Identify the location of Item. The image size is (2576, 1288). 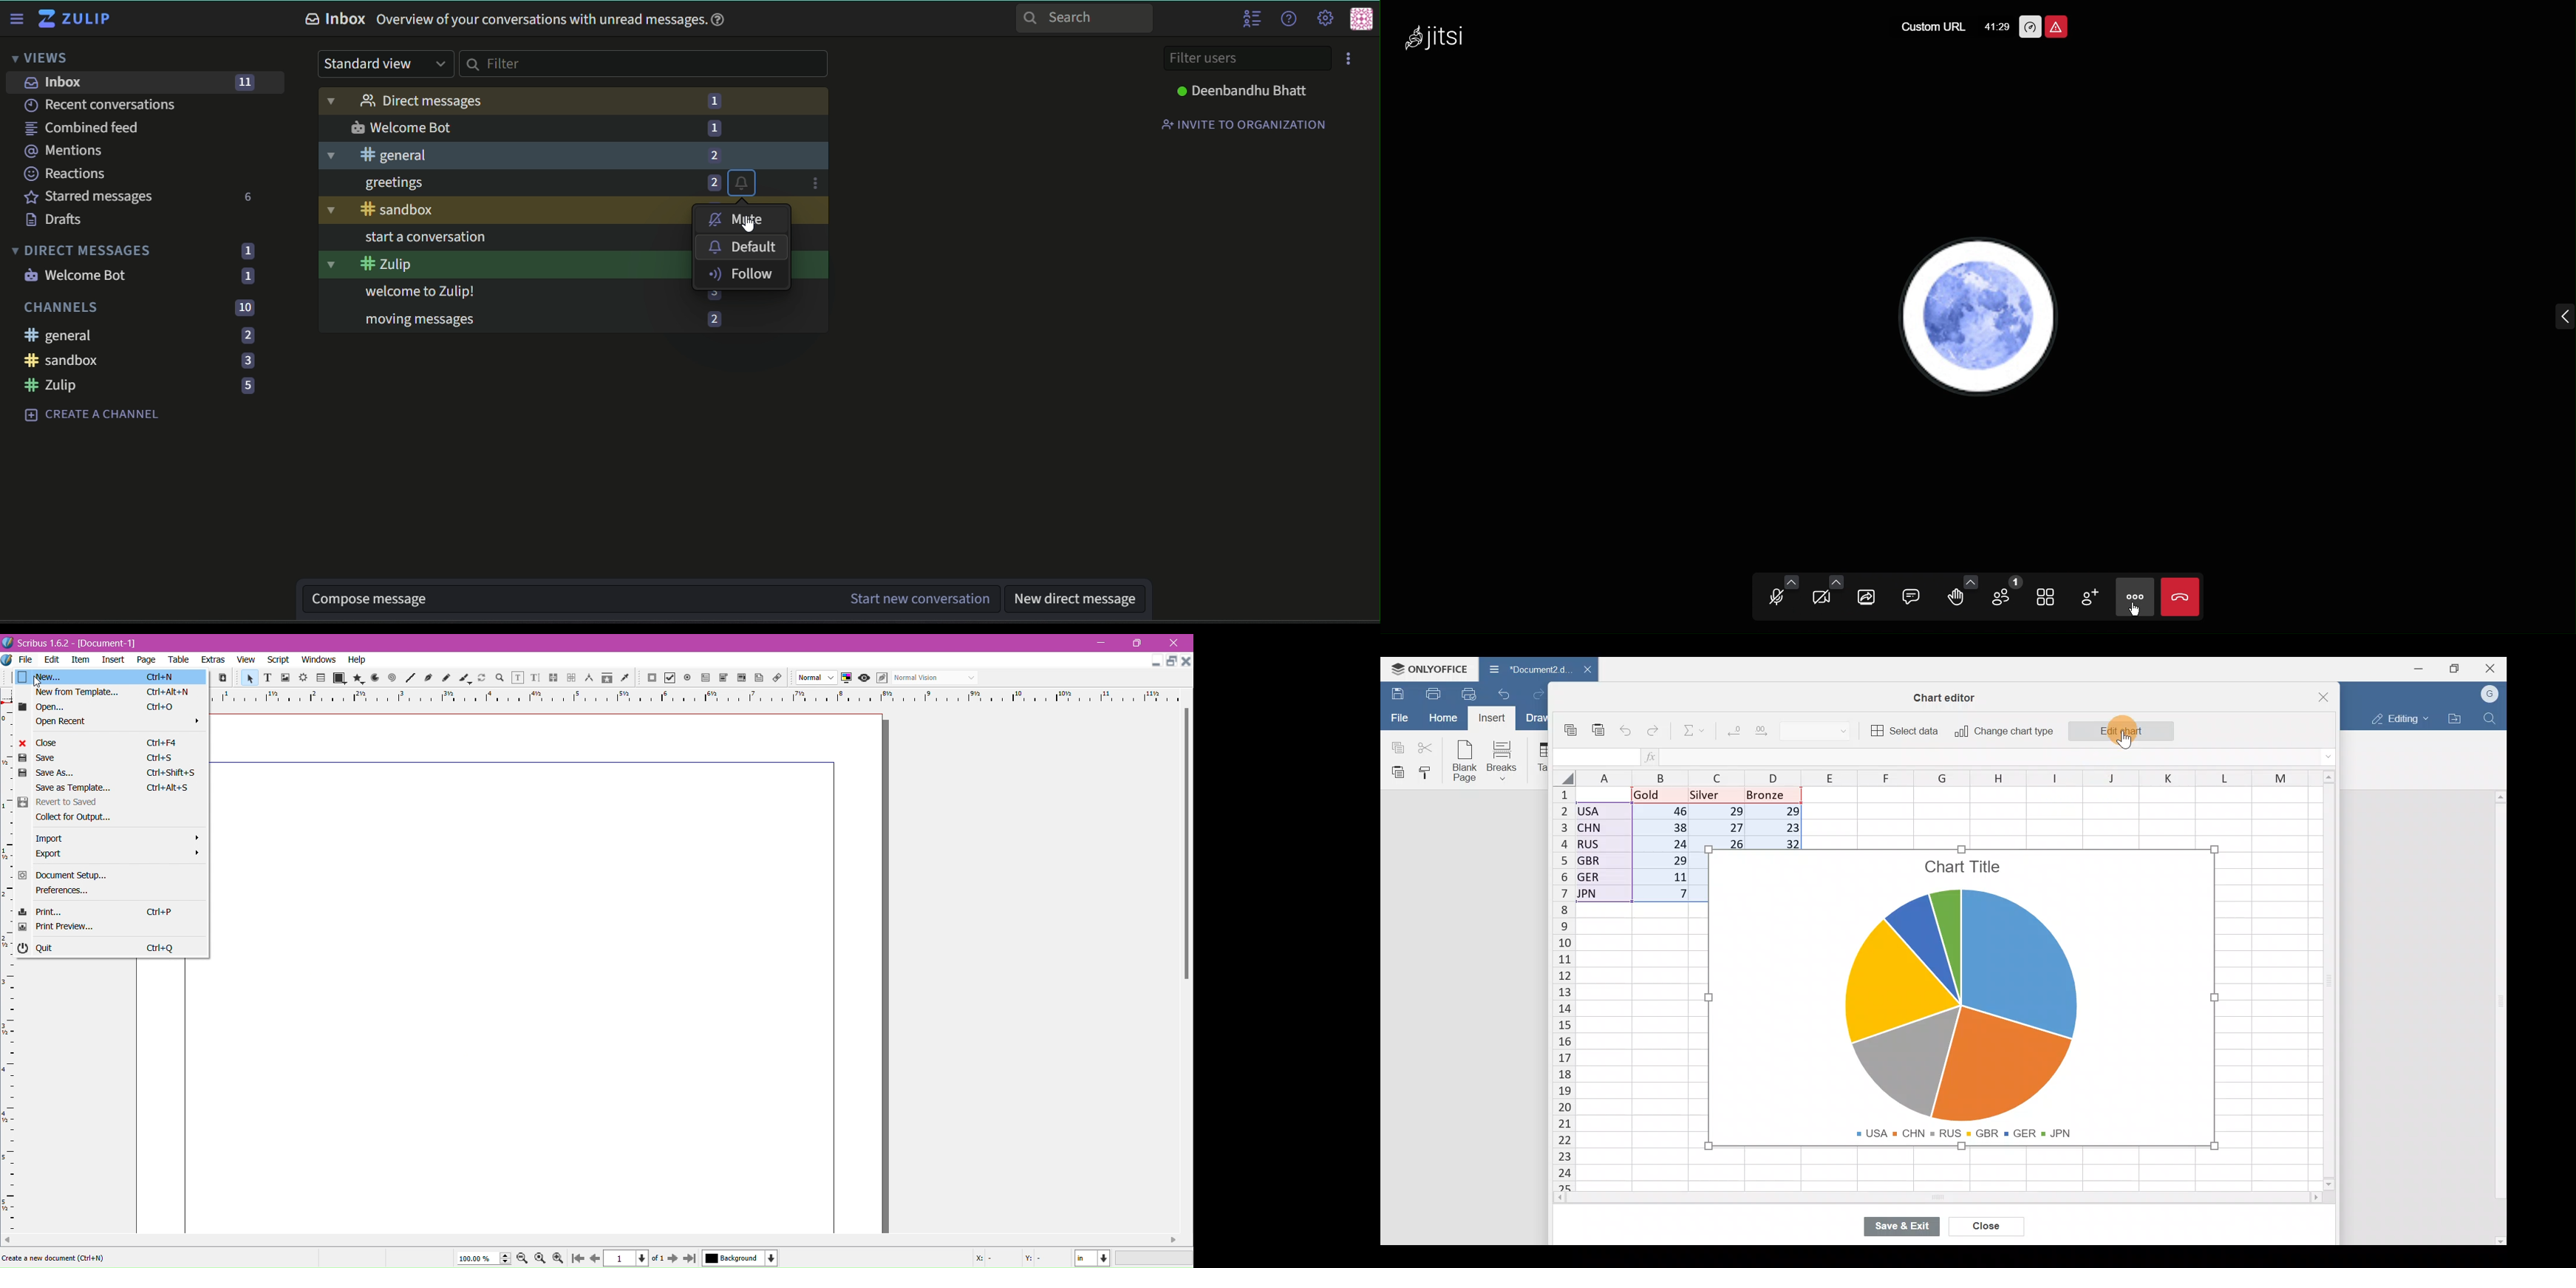
(83, 661).